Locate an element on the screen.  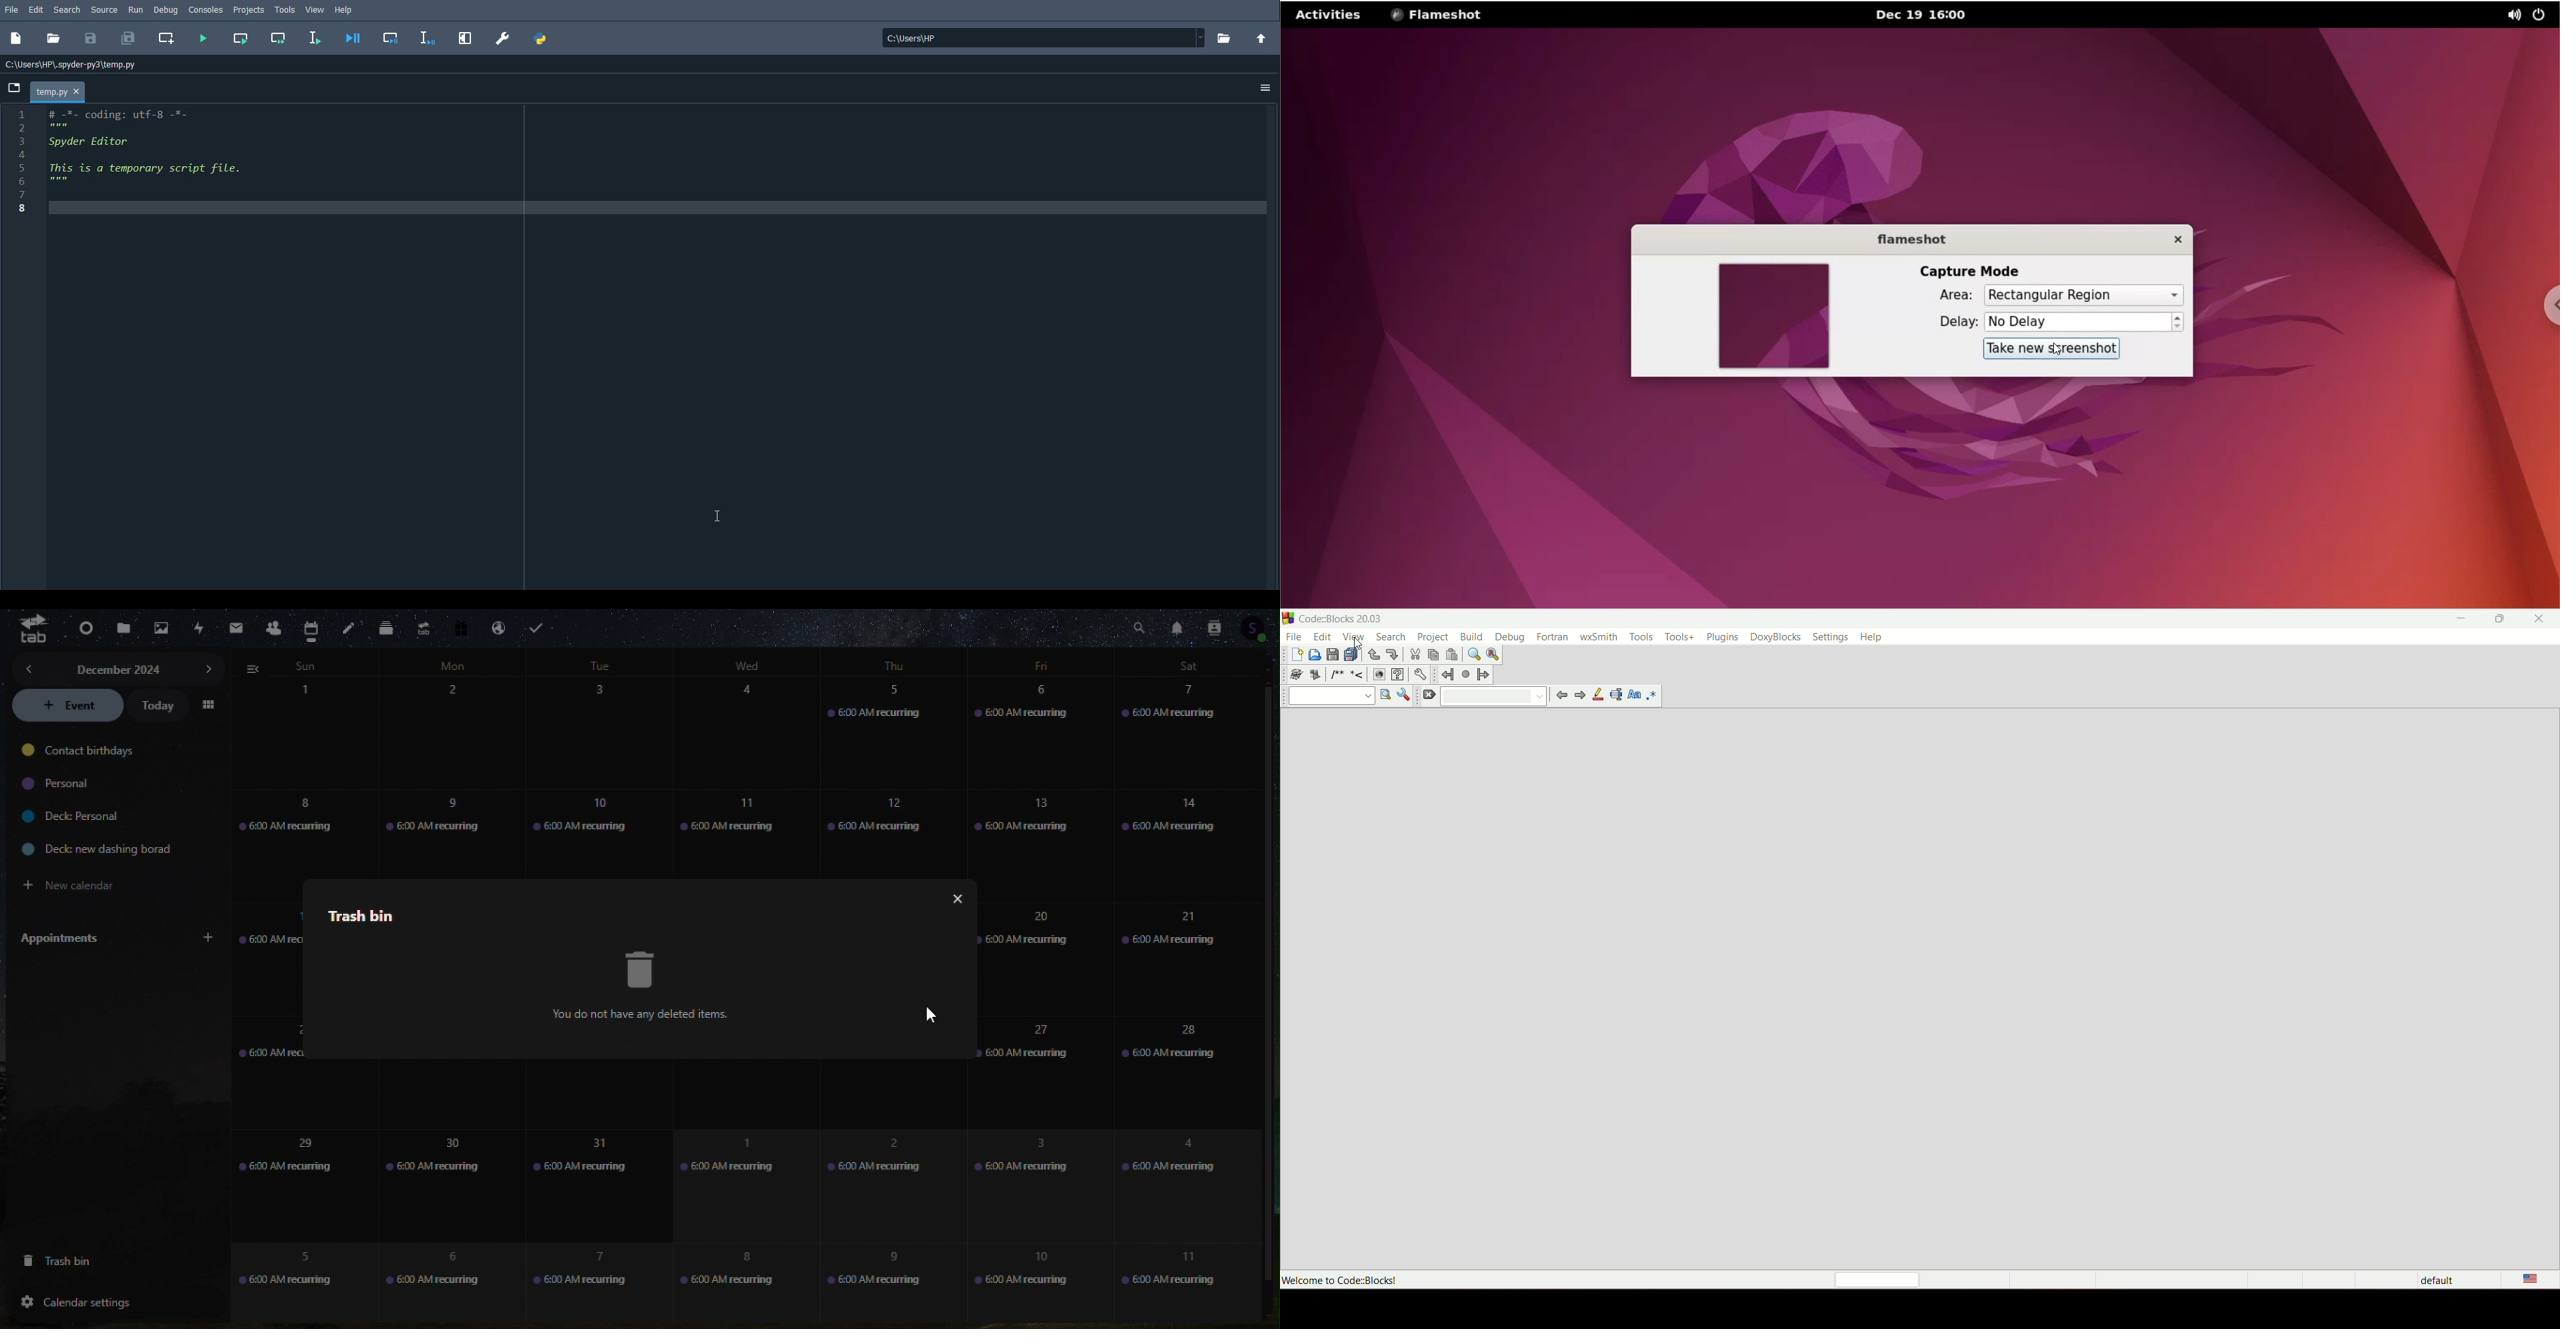
drop down is located at coordinates (1319, 696).